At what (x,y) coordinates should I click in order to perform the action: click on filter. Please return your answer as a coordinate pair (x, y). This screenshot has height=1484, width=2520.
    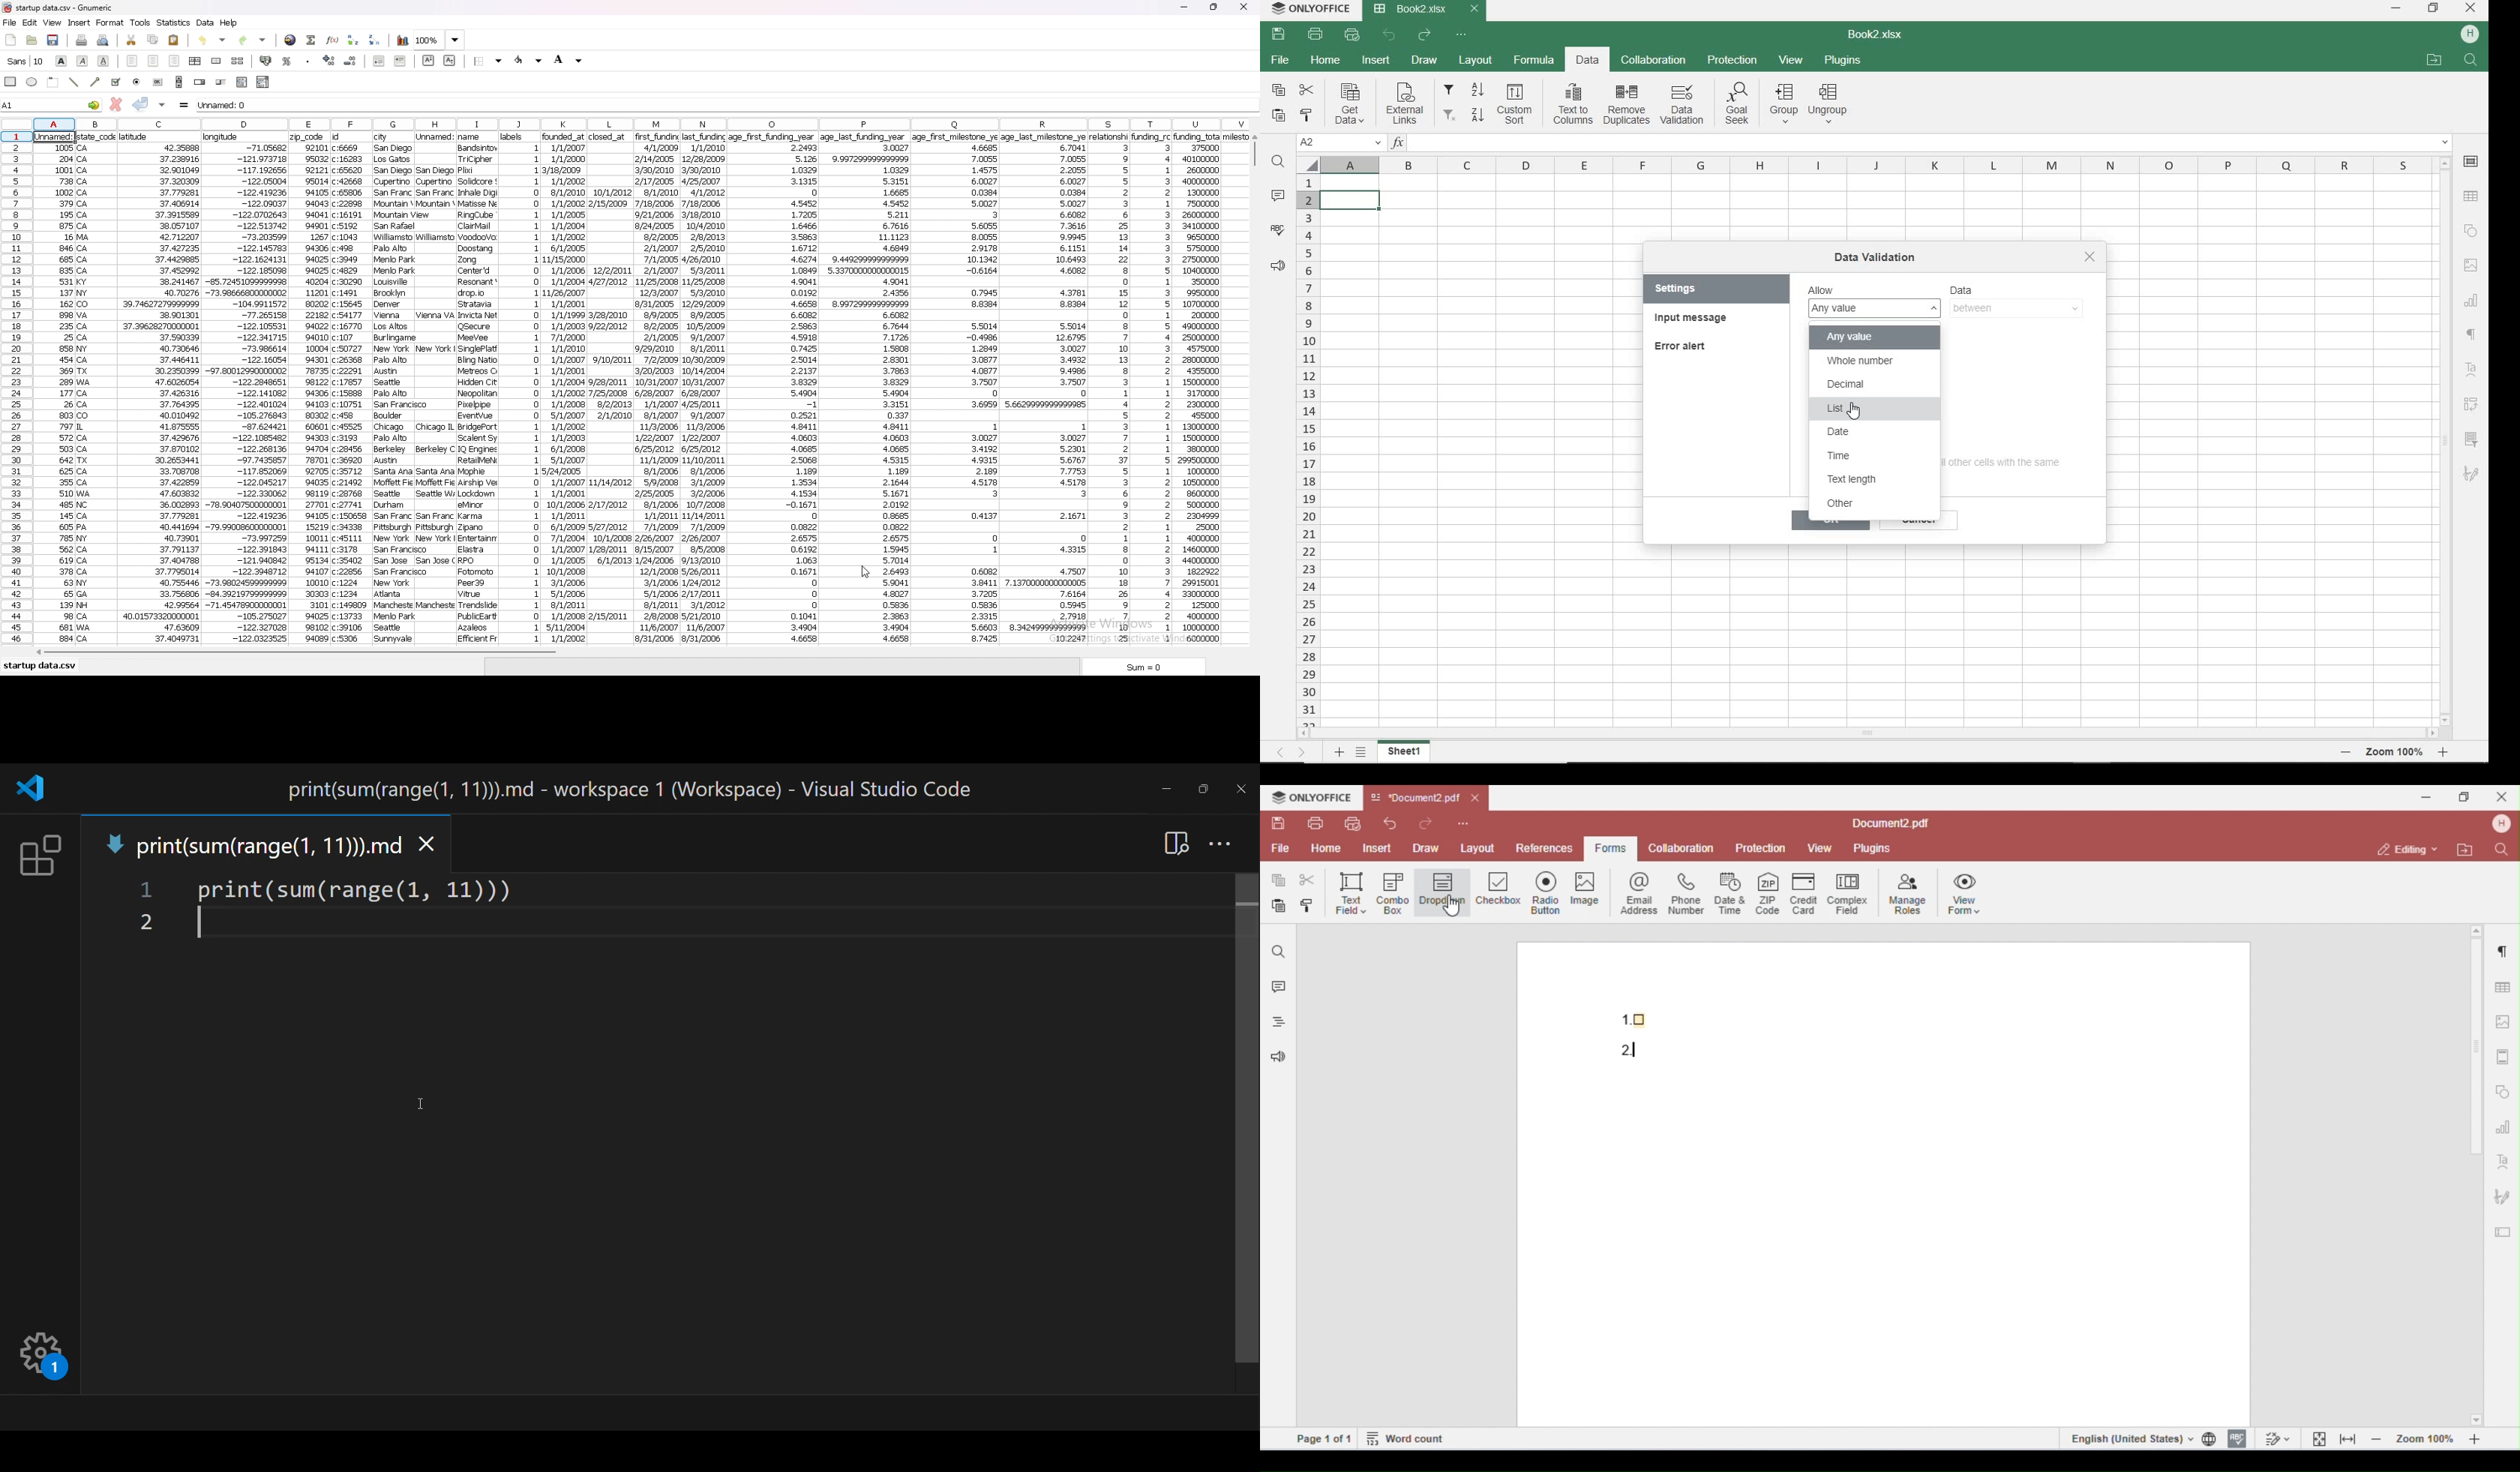
    Looking at the image, I should click on (1450, 90).